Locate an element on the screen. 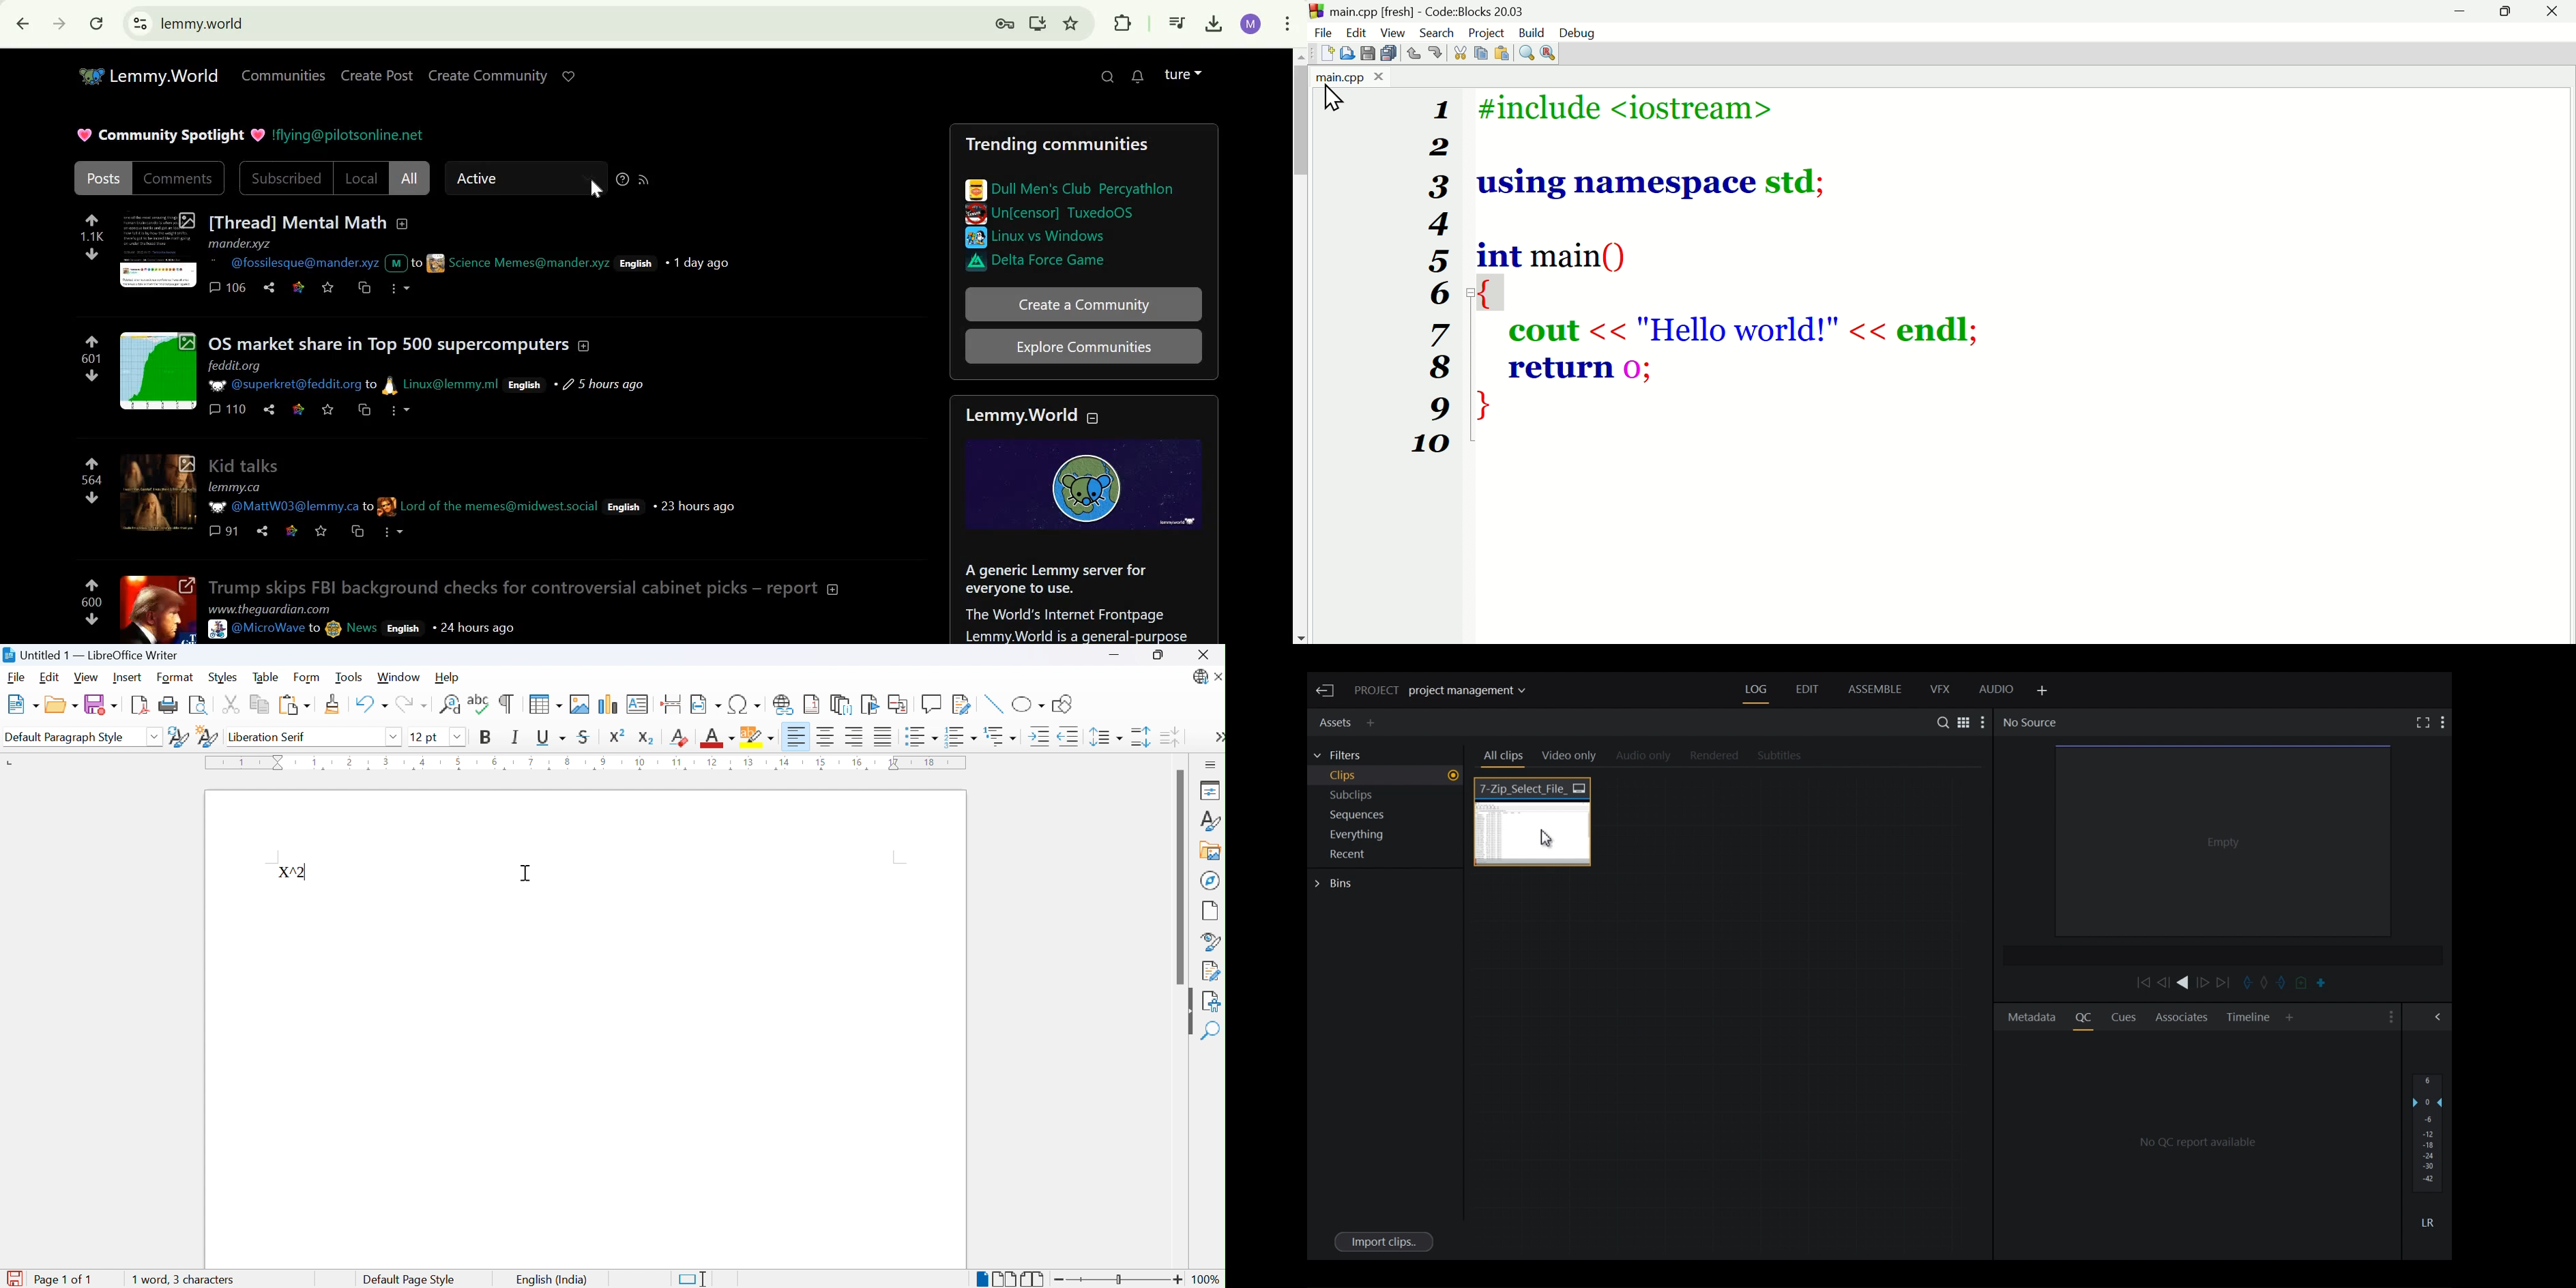 Image resolution: width=2576 pixels, height=1288 pixels. Media controls is located at coordinates (1175, 23).